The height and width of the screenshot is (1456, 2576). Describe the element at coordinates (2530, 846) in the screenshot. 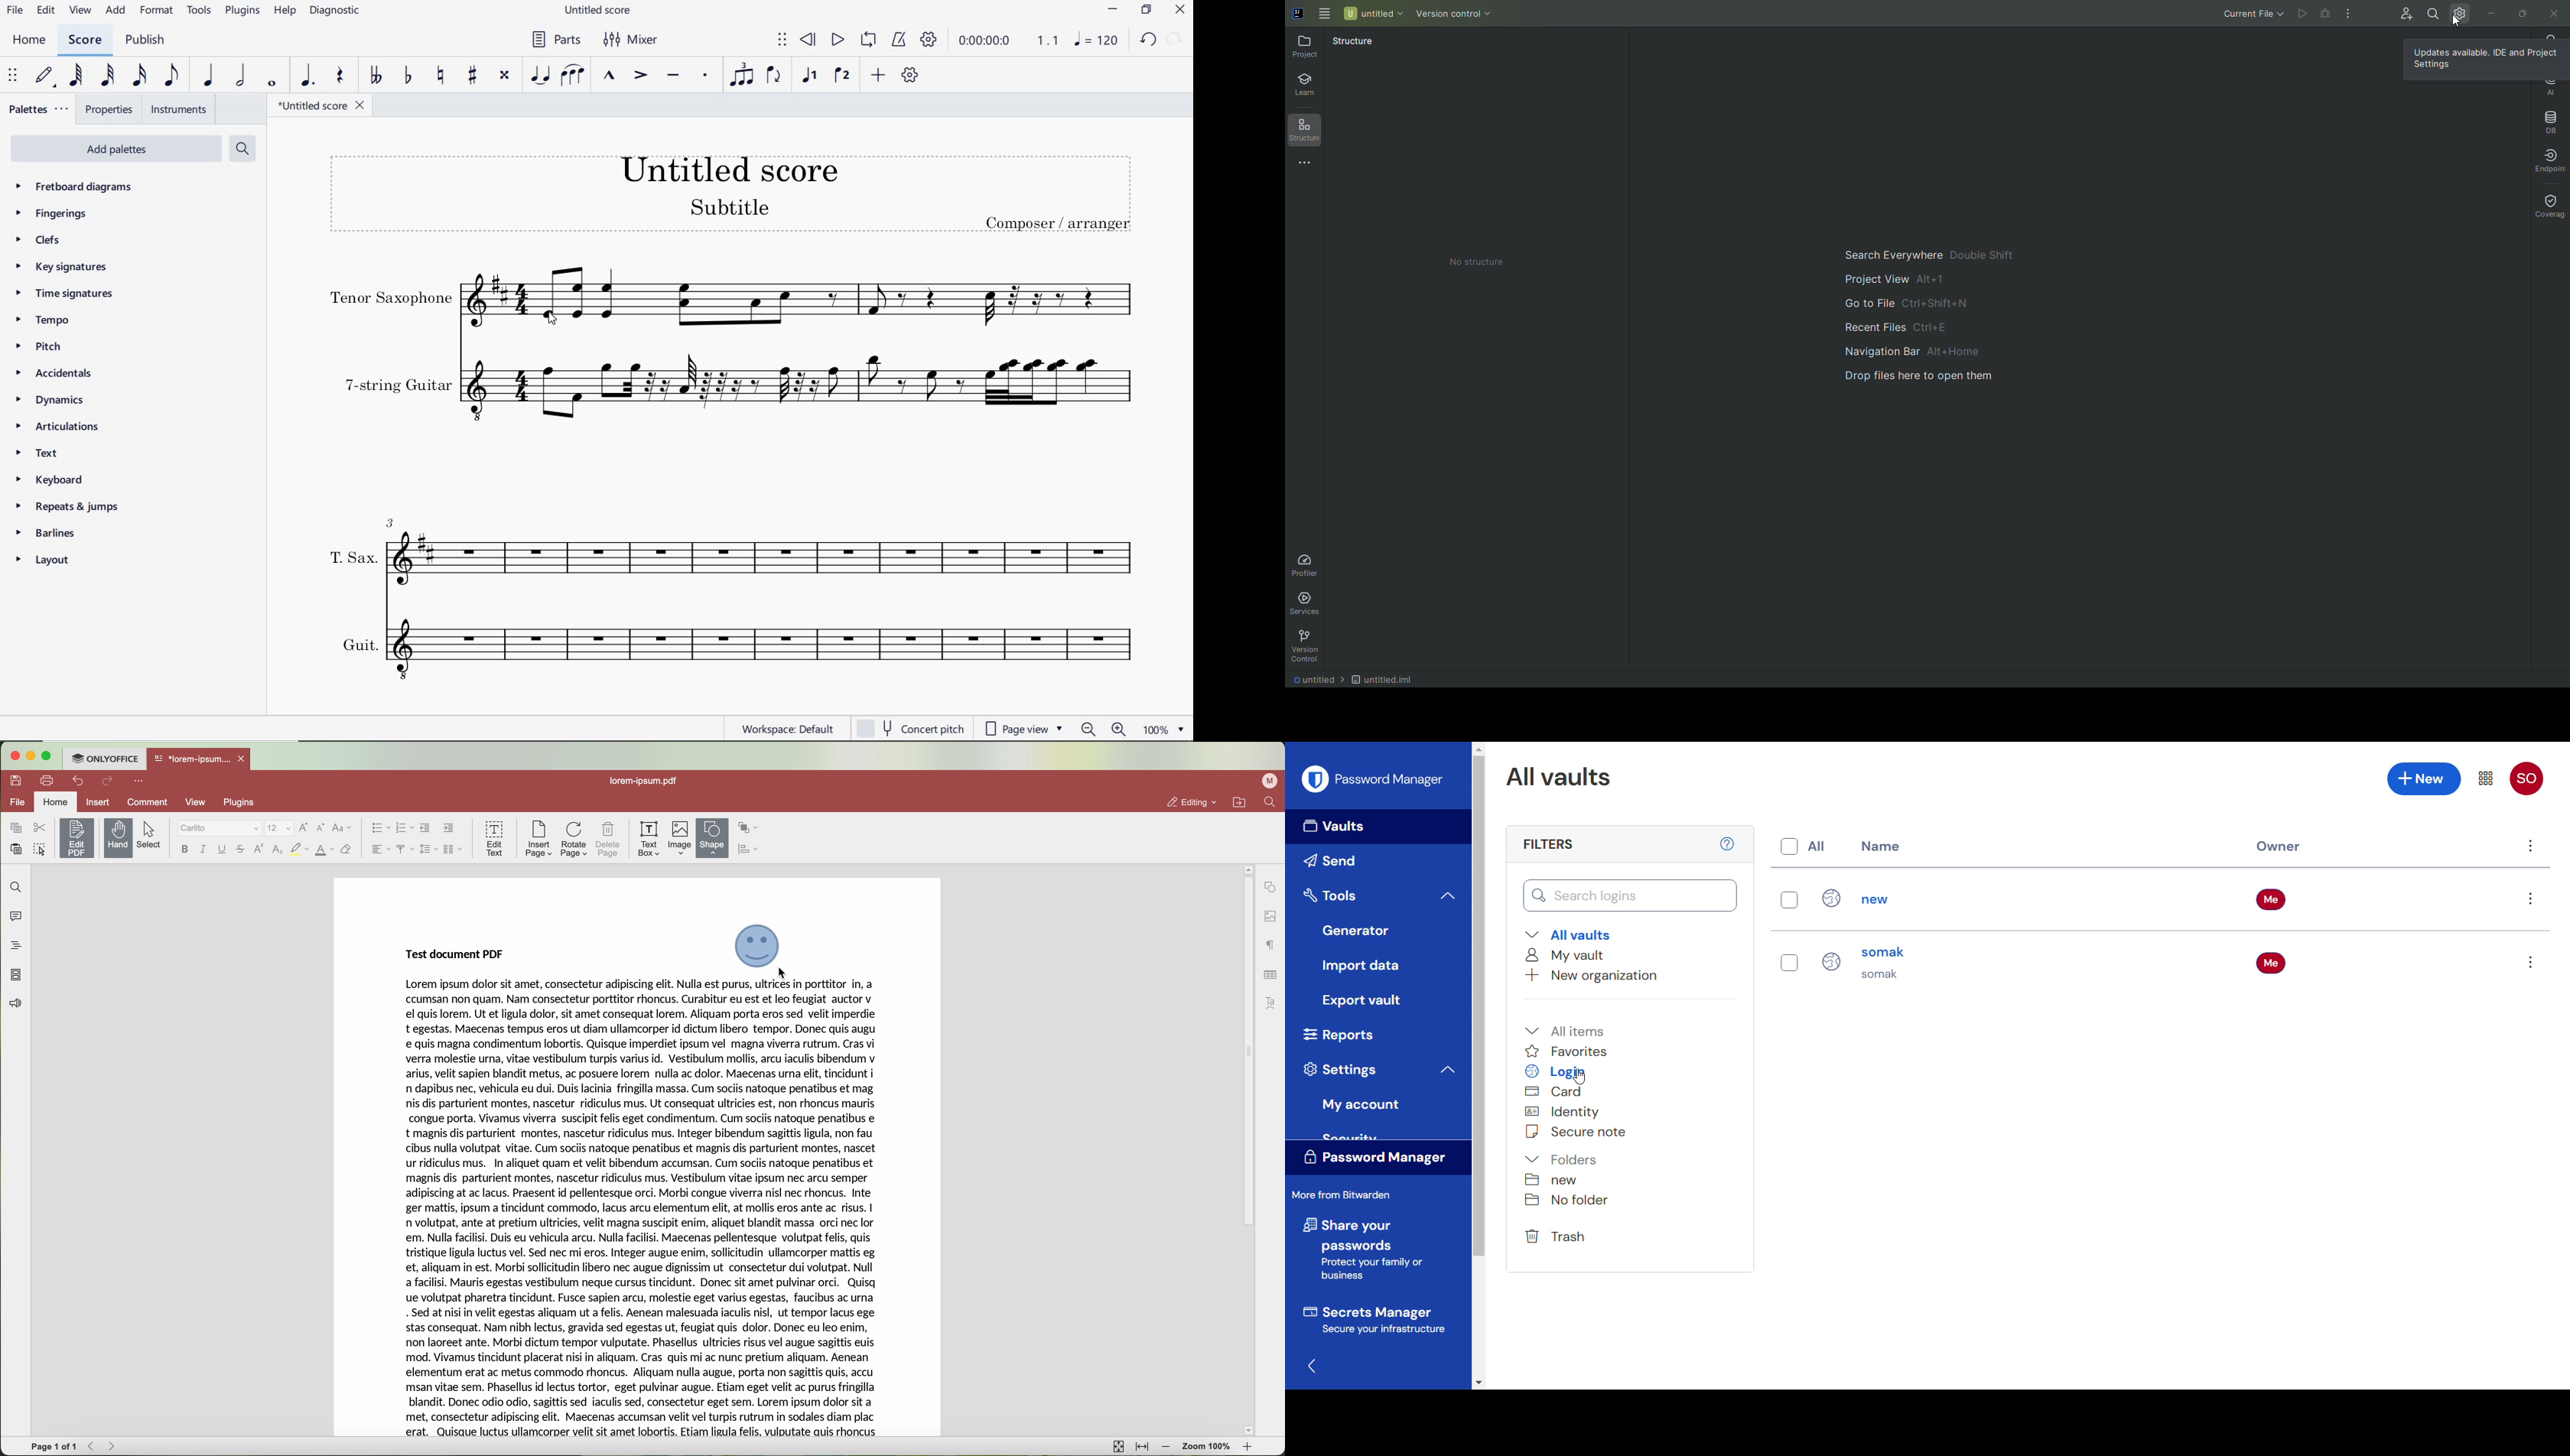

I see `Menu ` at that location.